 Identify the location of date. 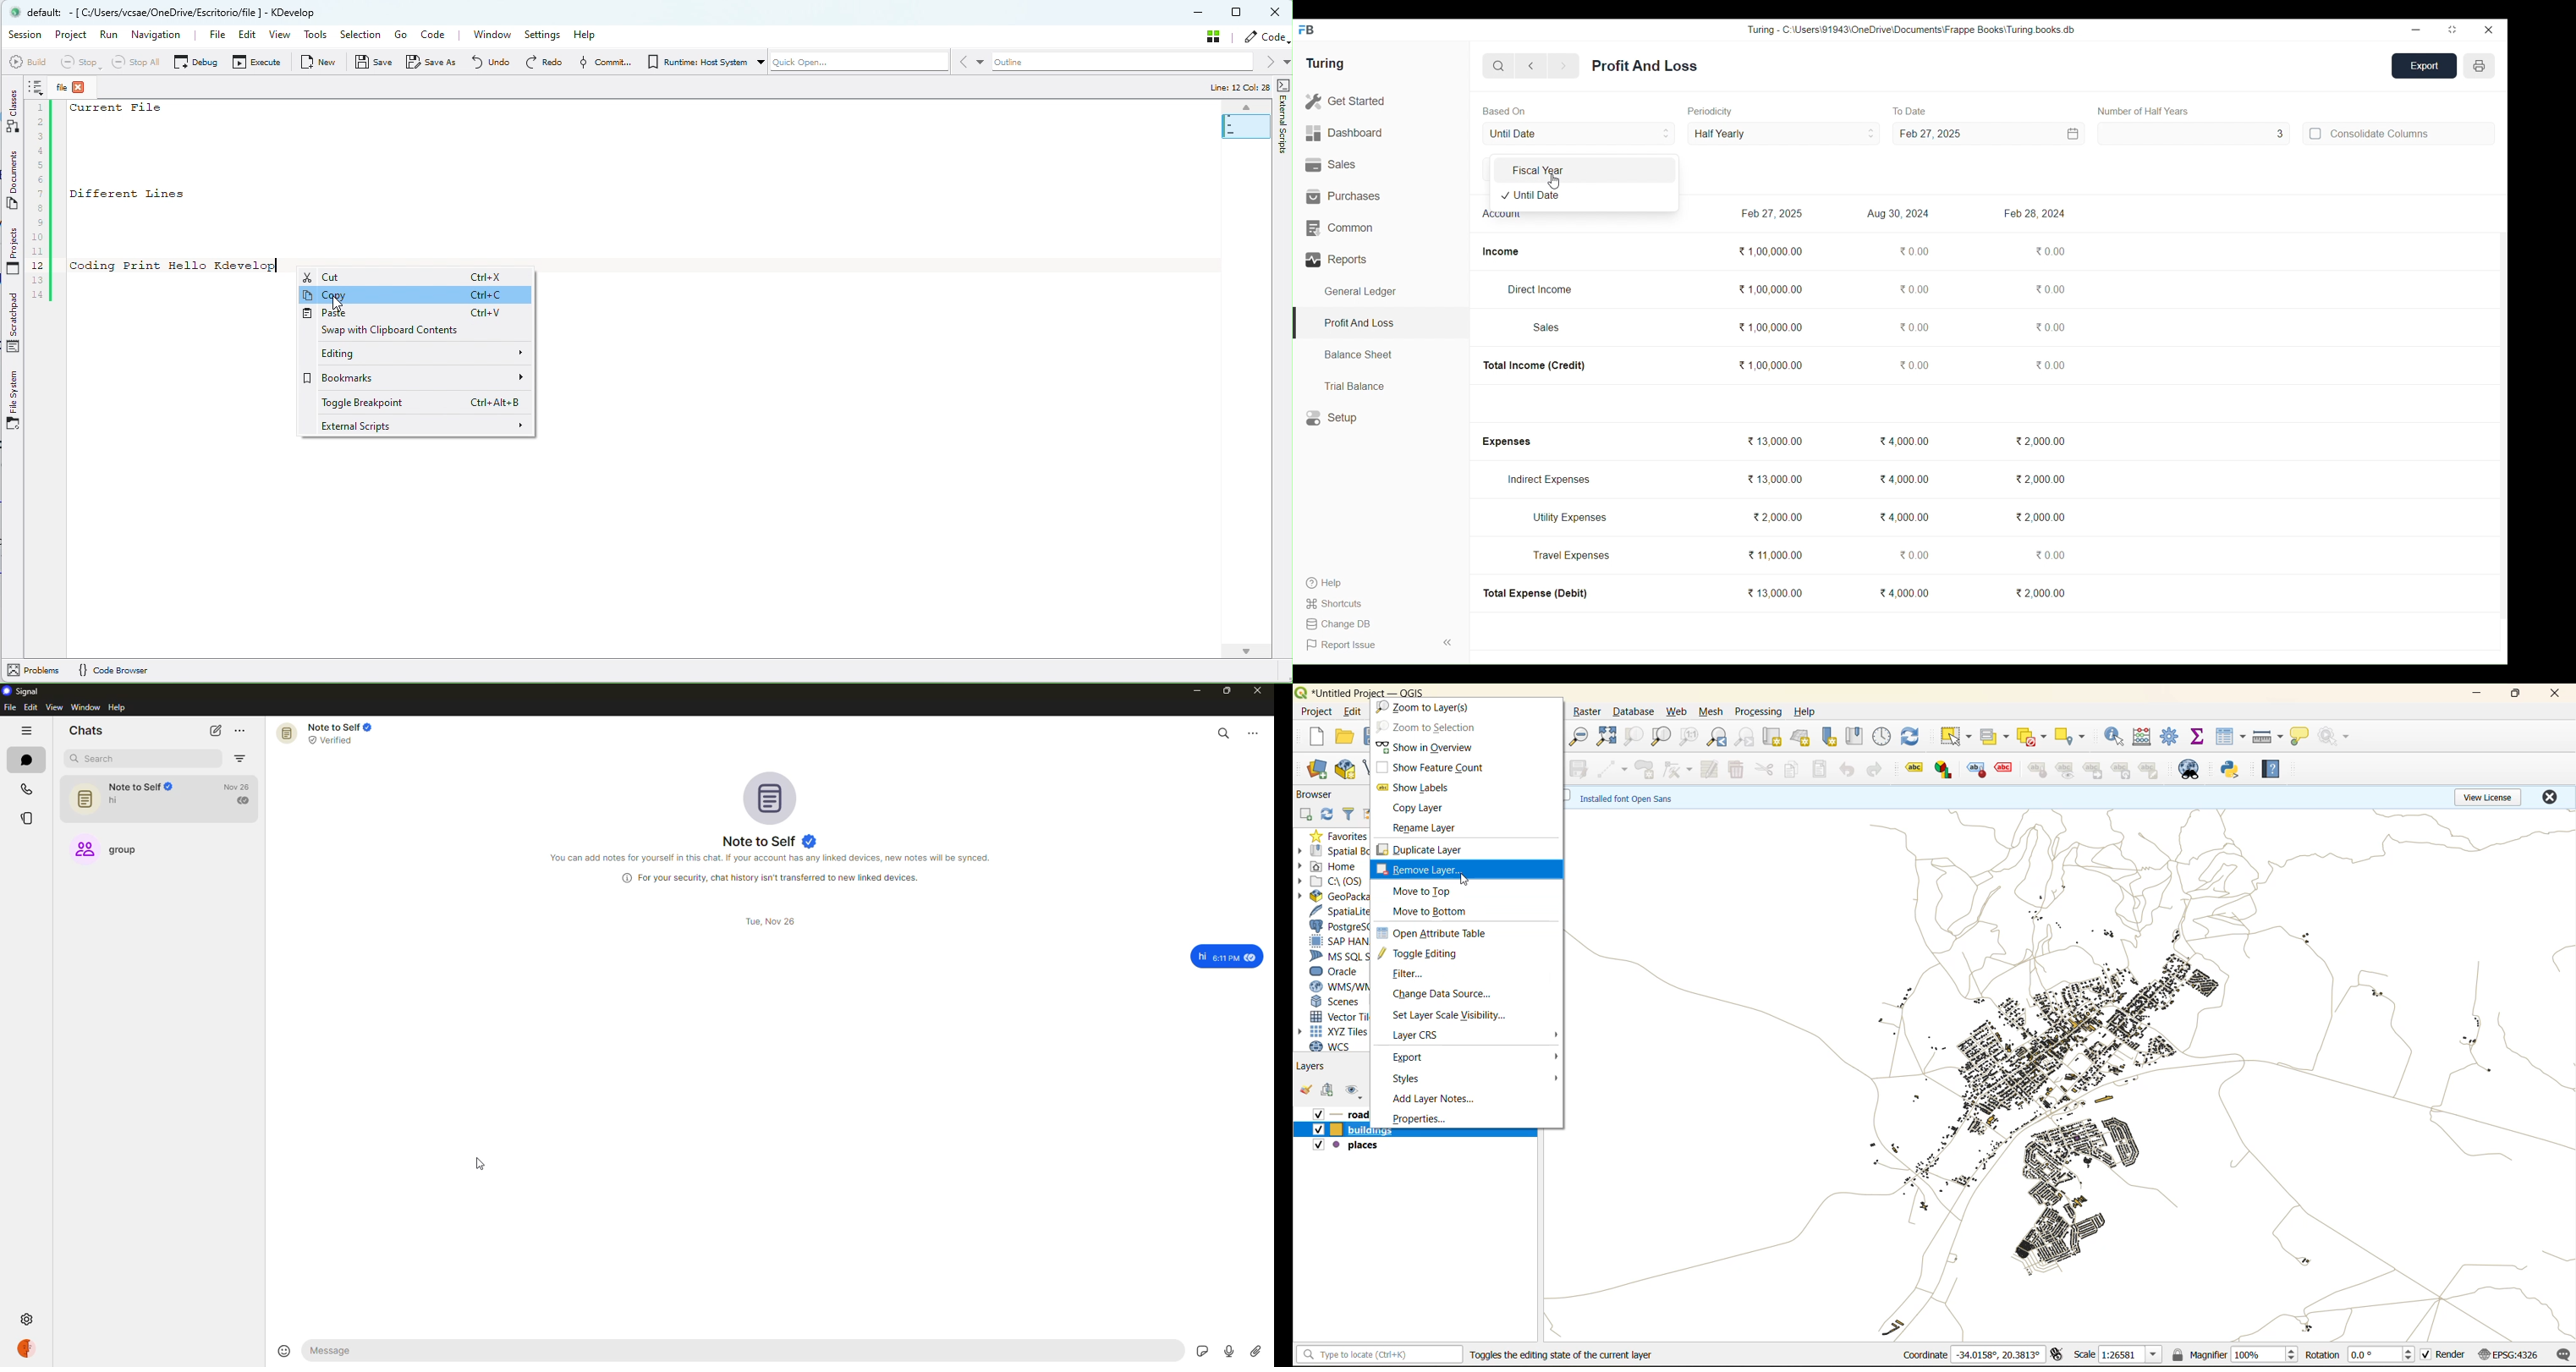
(772, 921).